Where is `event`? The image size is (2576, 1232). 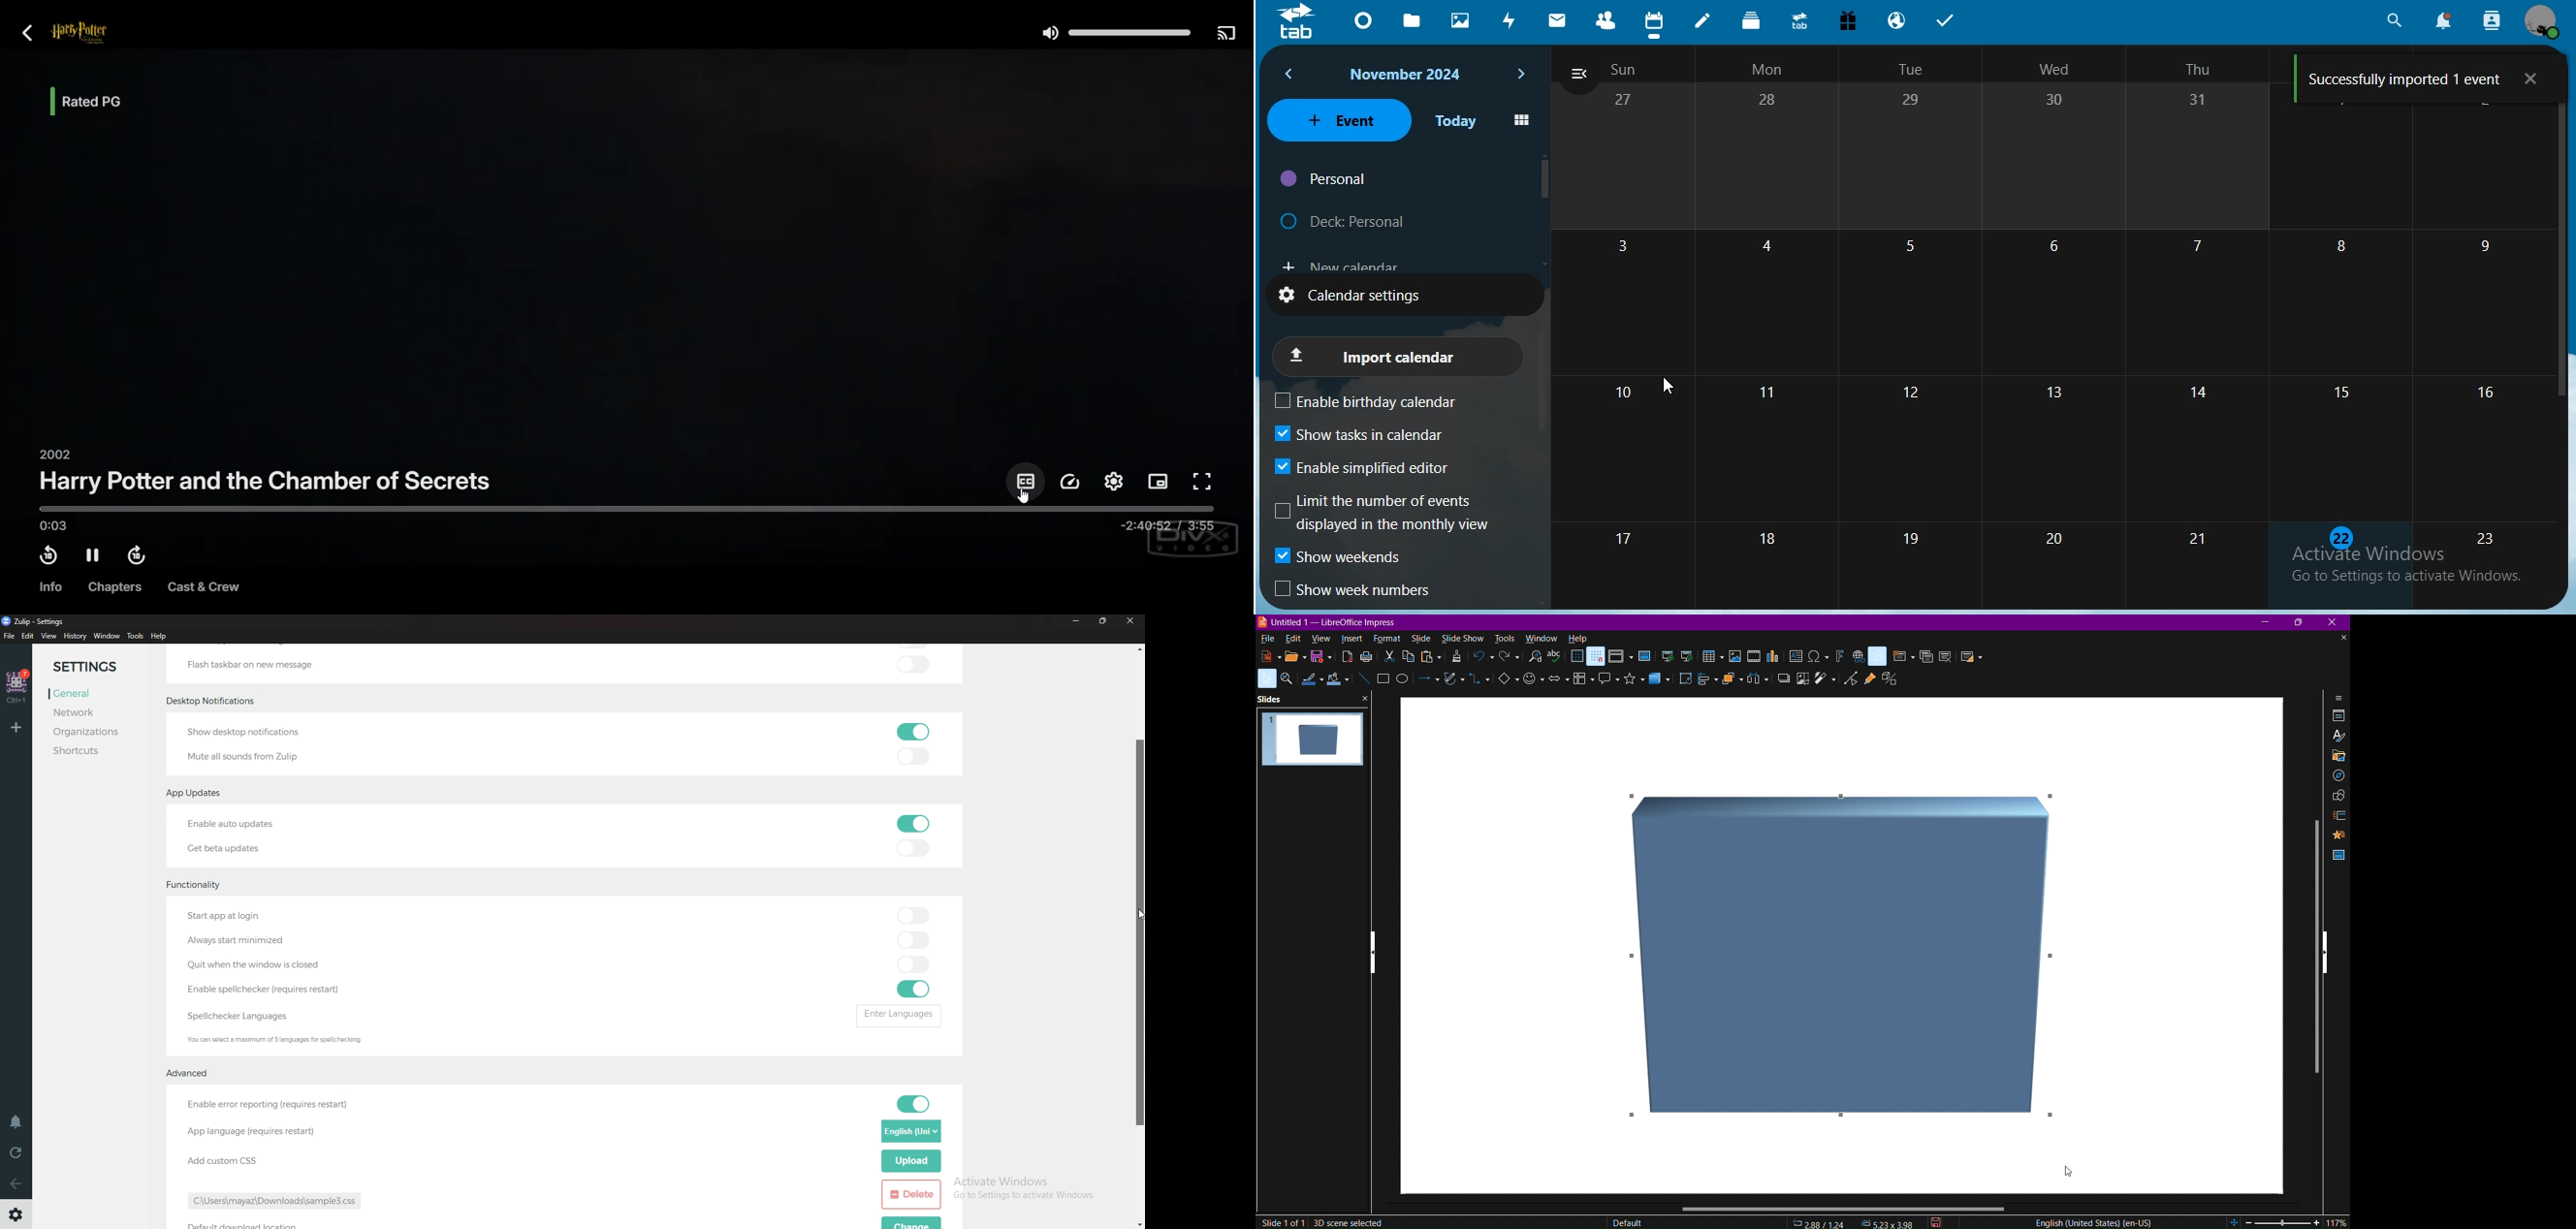 event is located at coordinates (1339, 119).